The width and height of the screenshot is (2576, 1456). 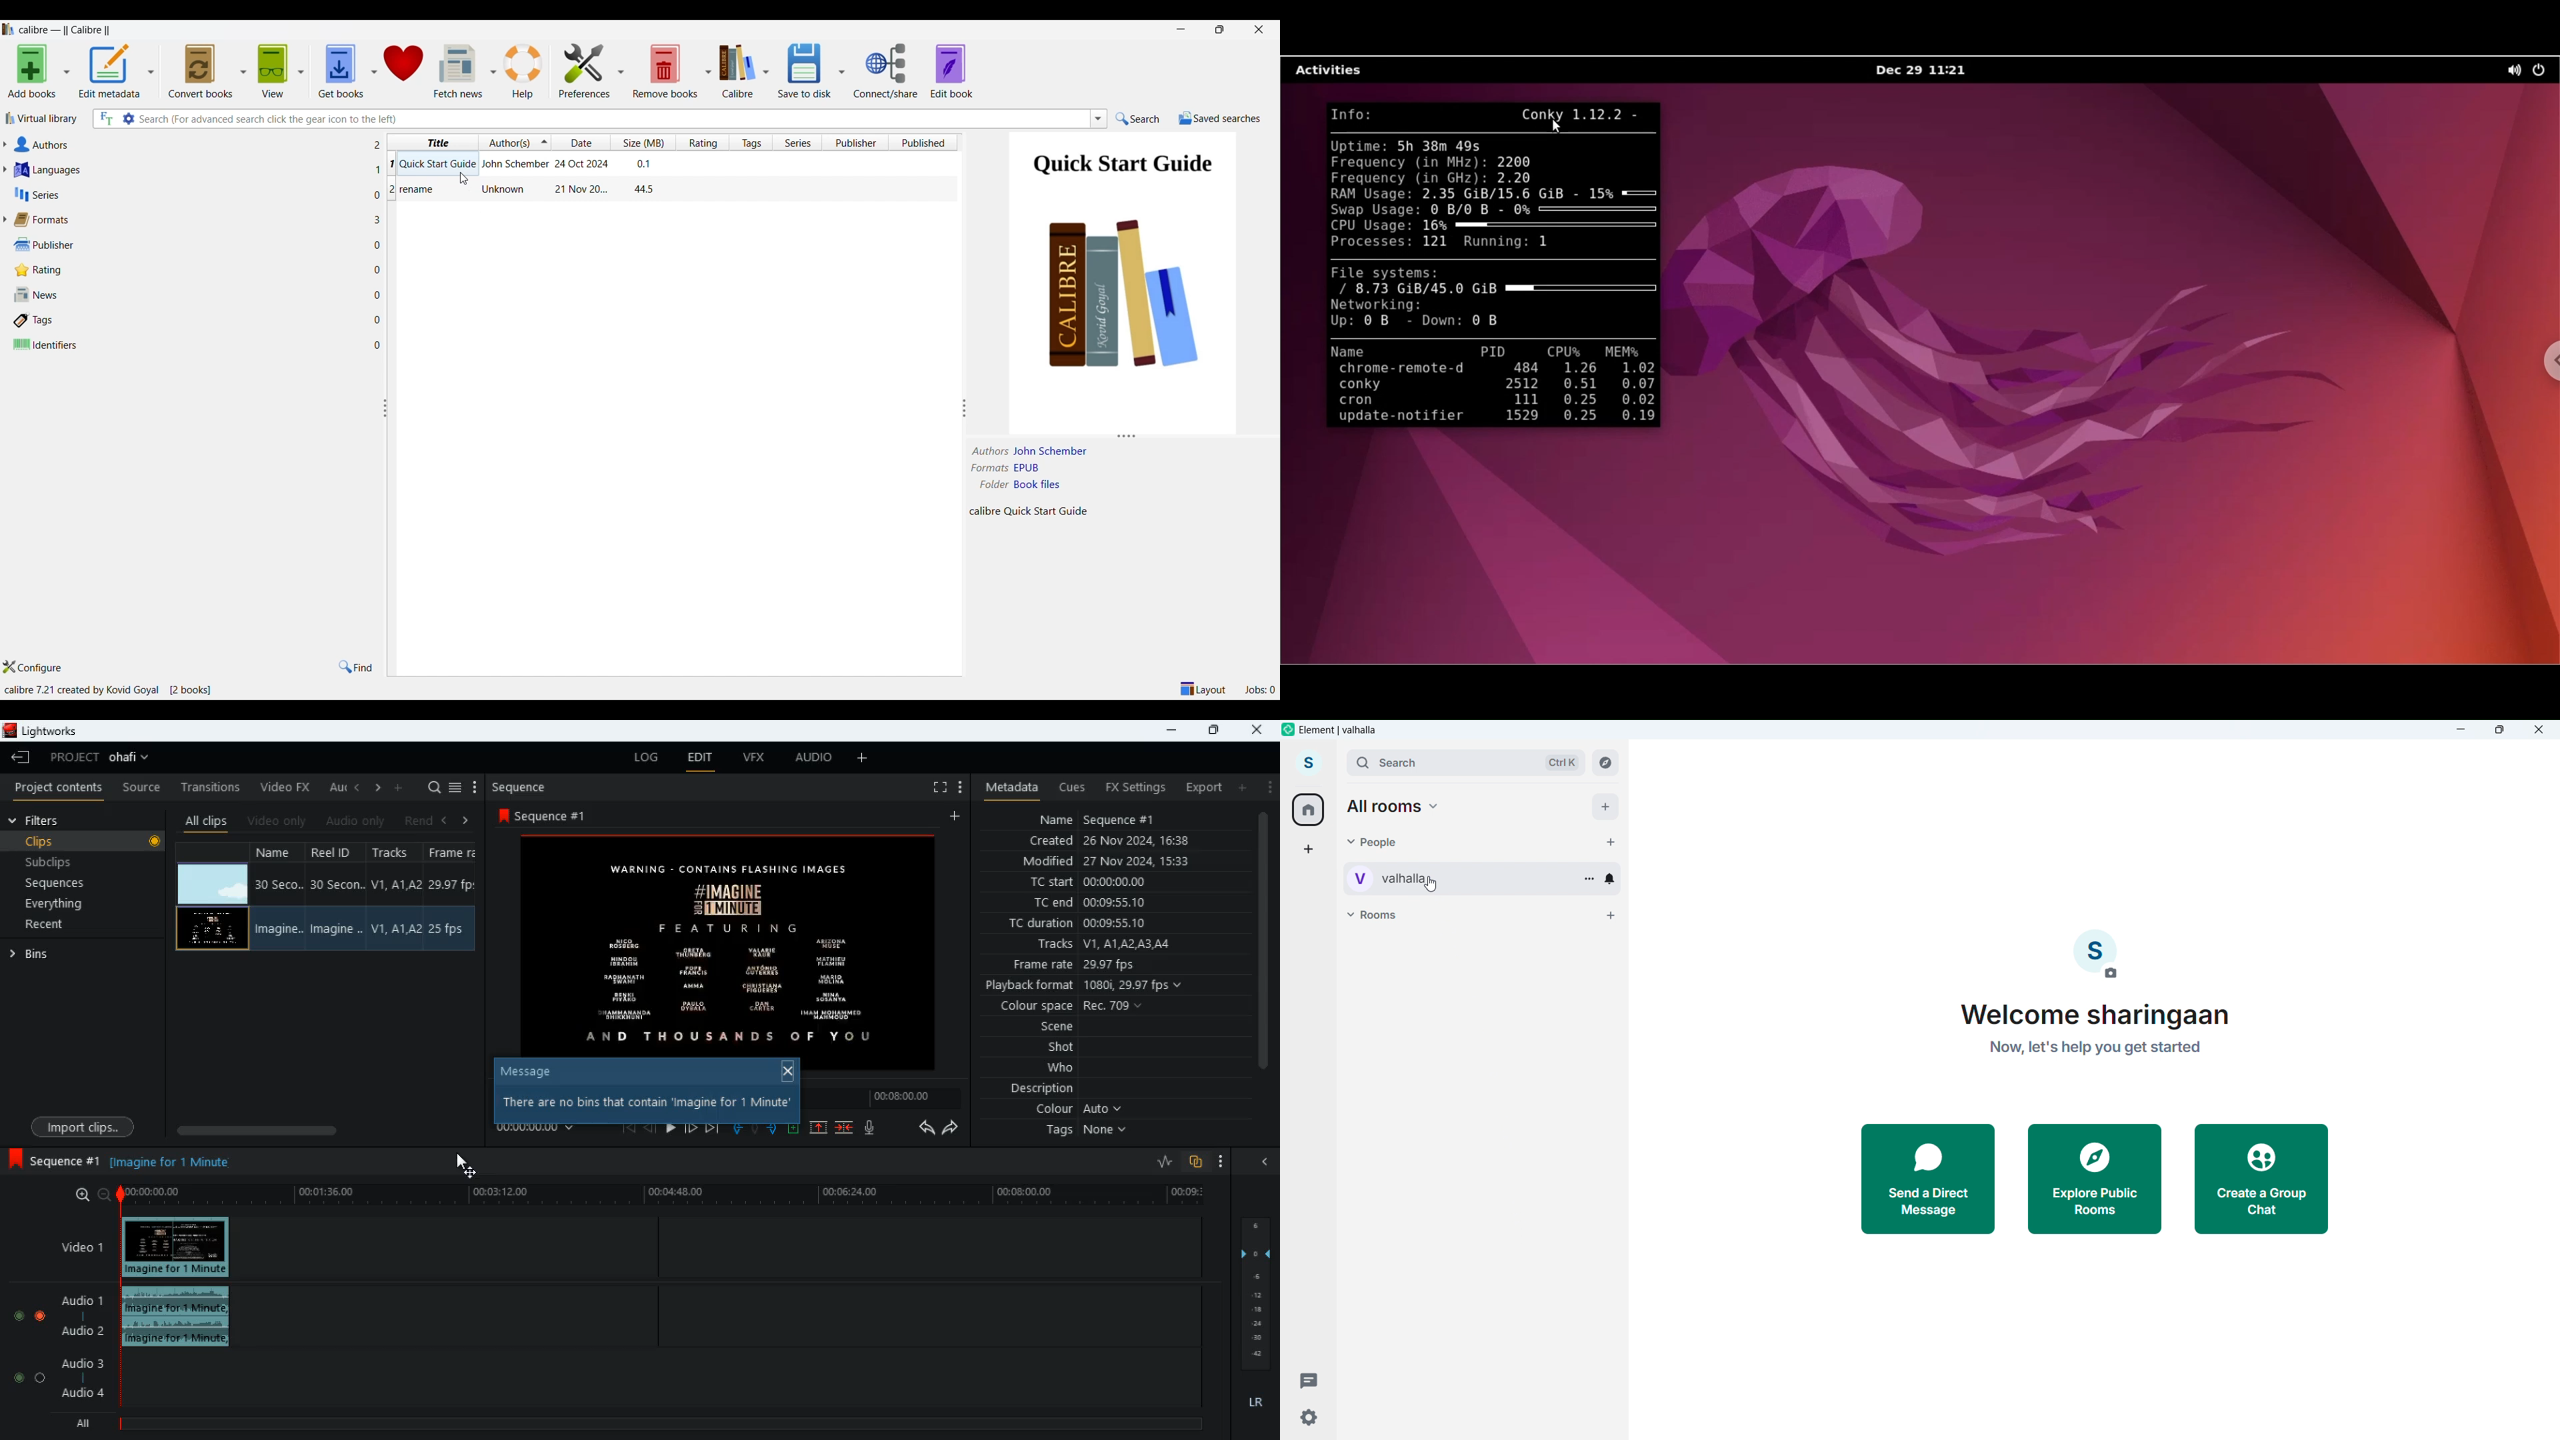 What do you see at coordinates (1029, 469) in the screenshot?
I see `EPUB` at bounding box center [1029, 469].